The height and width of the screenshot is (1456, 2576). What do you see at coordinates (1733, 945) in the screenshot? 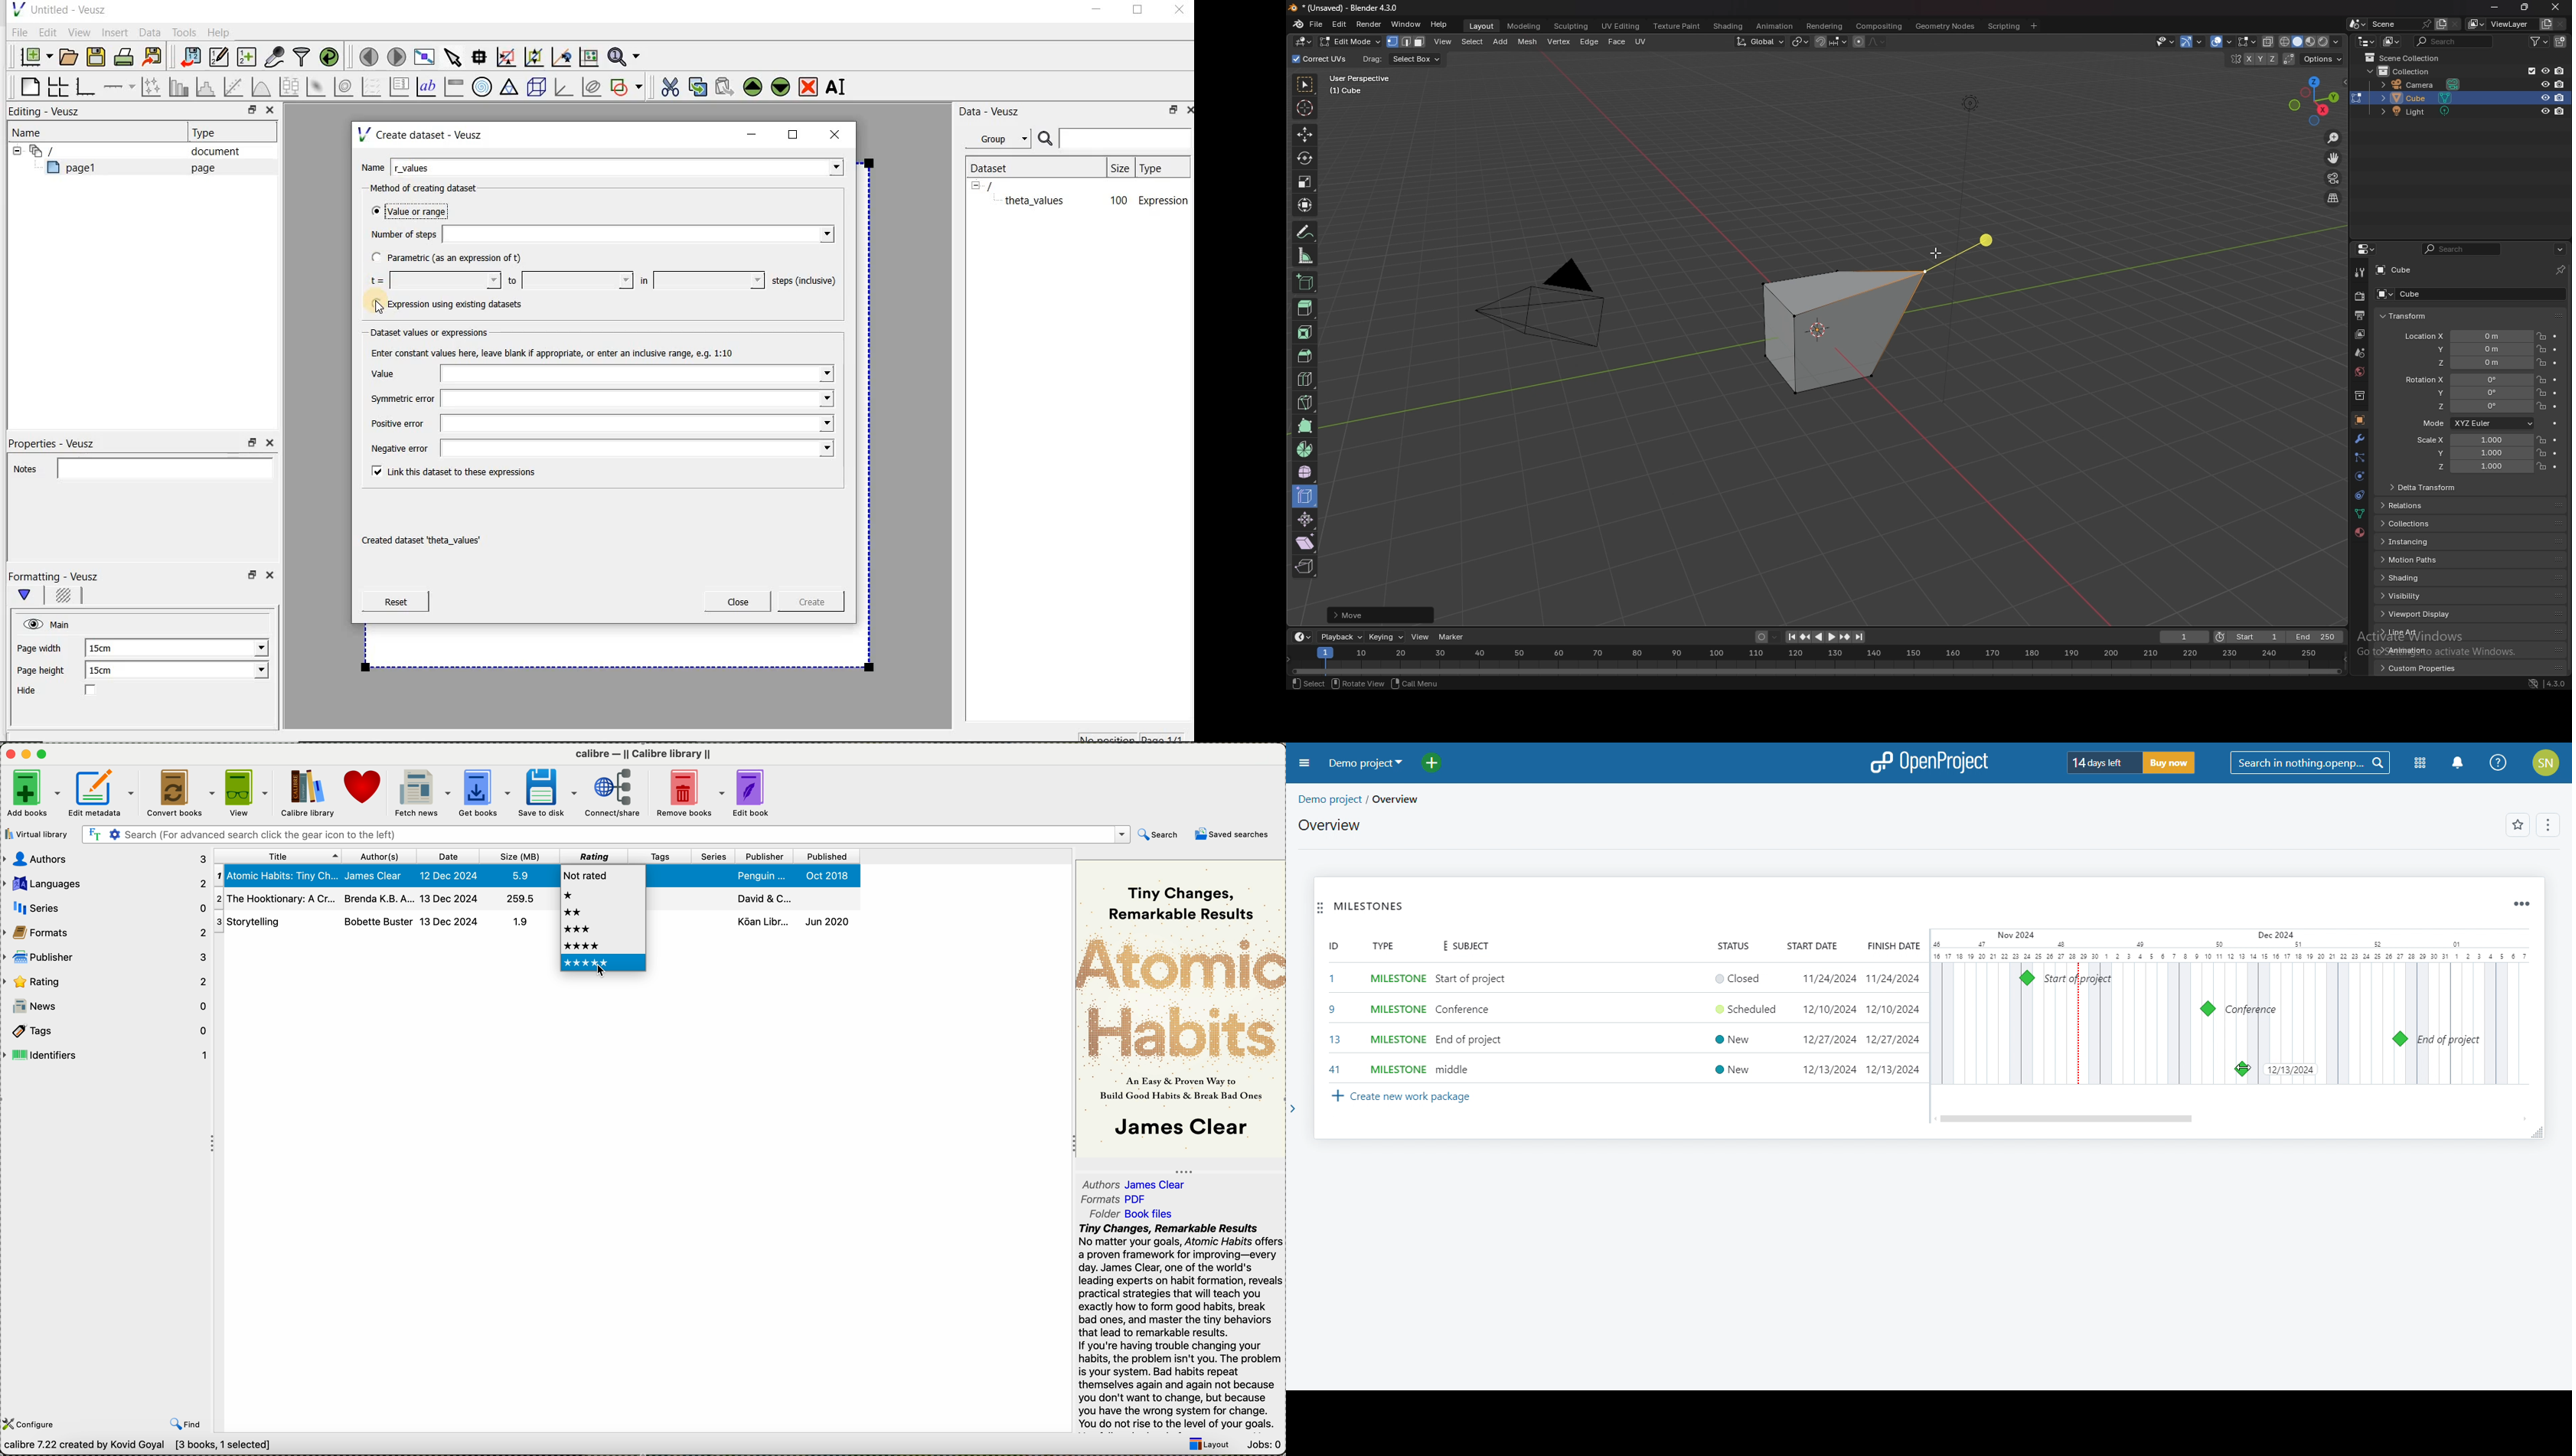
I see `status` at bounding box center [1733, 945].